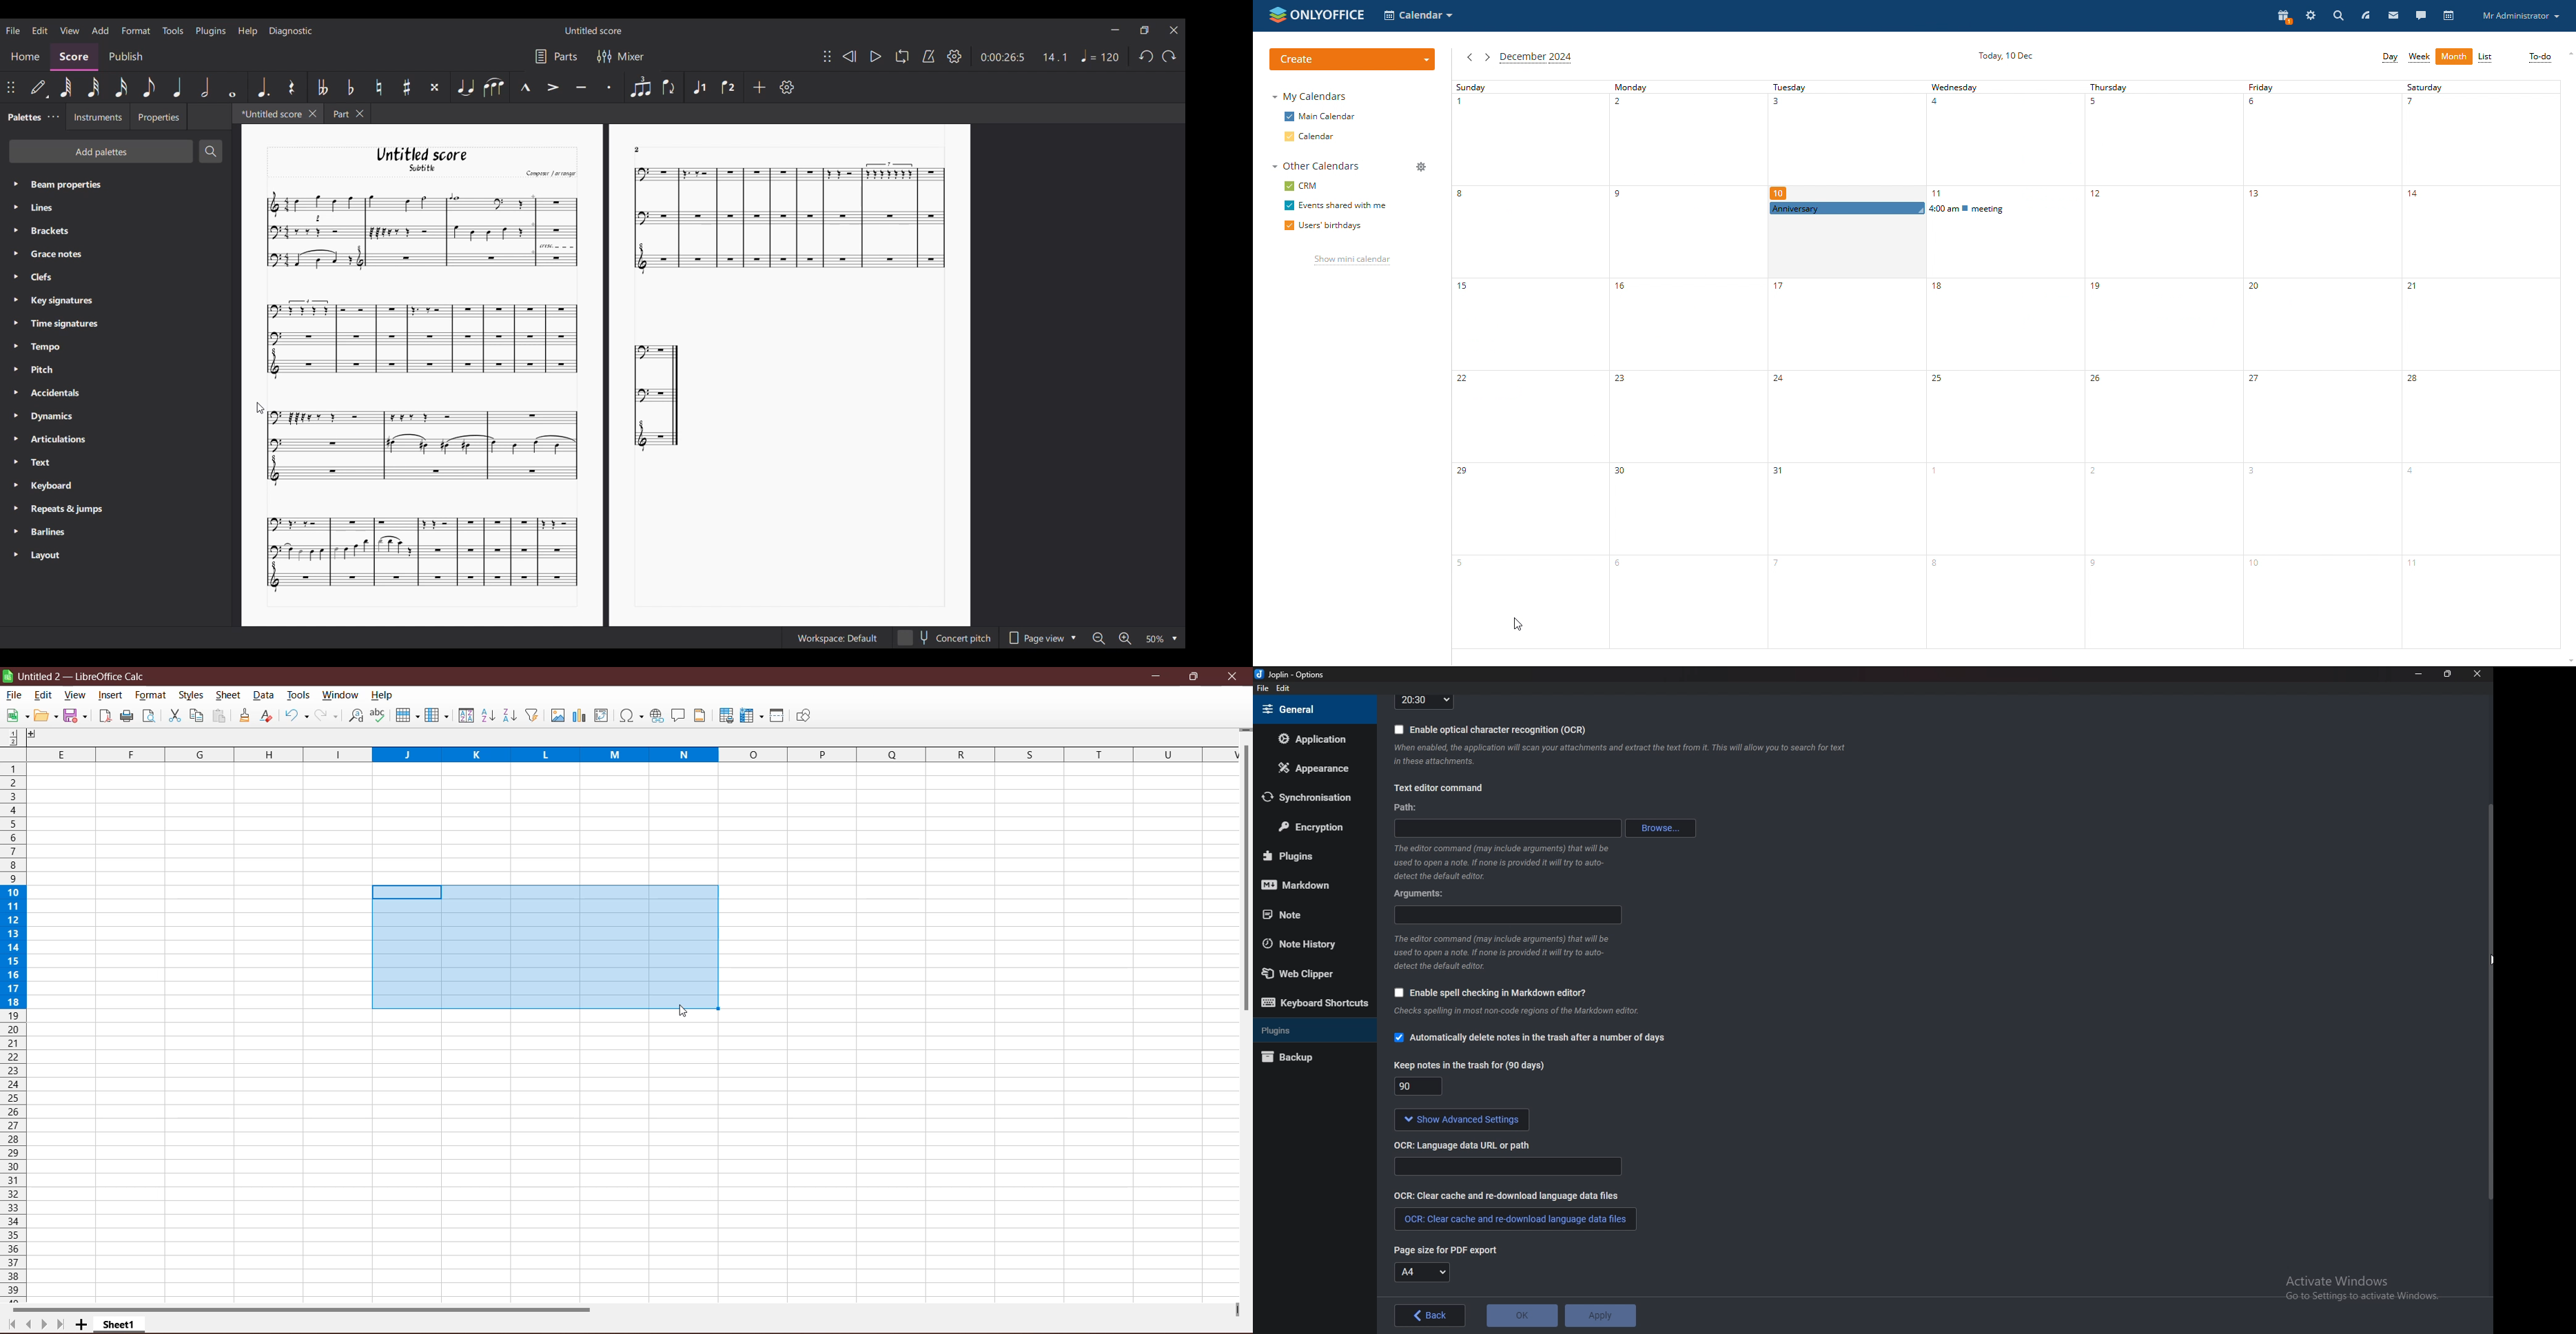  I want to click on 8th note, so click(149, 87).